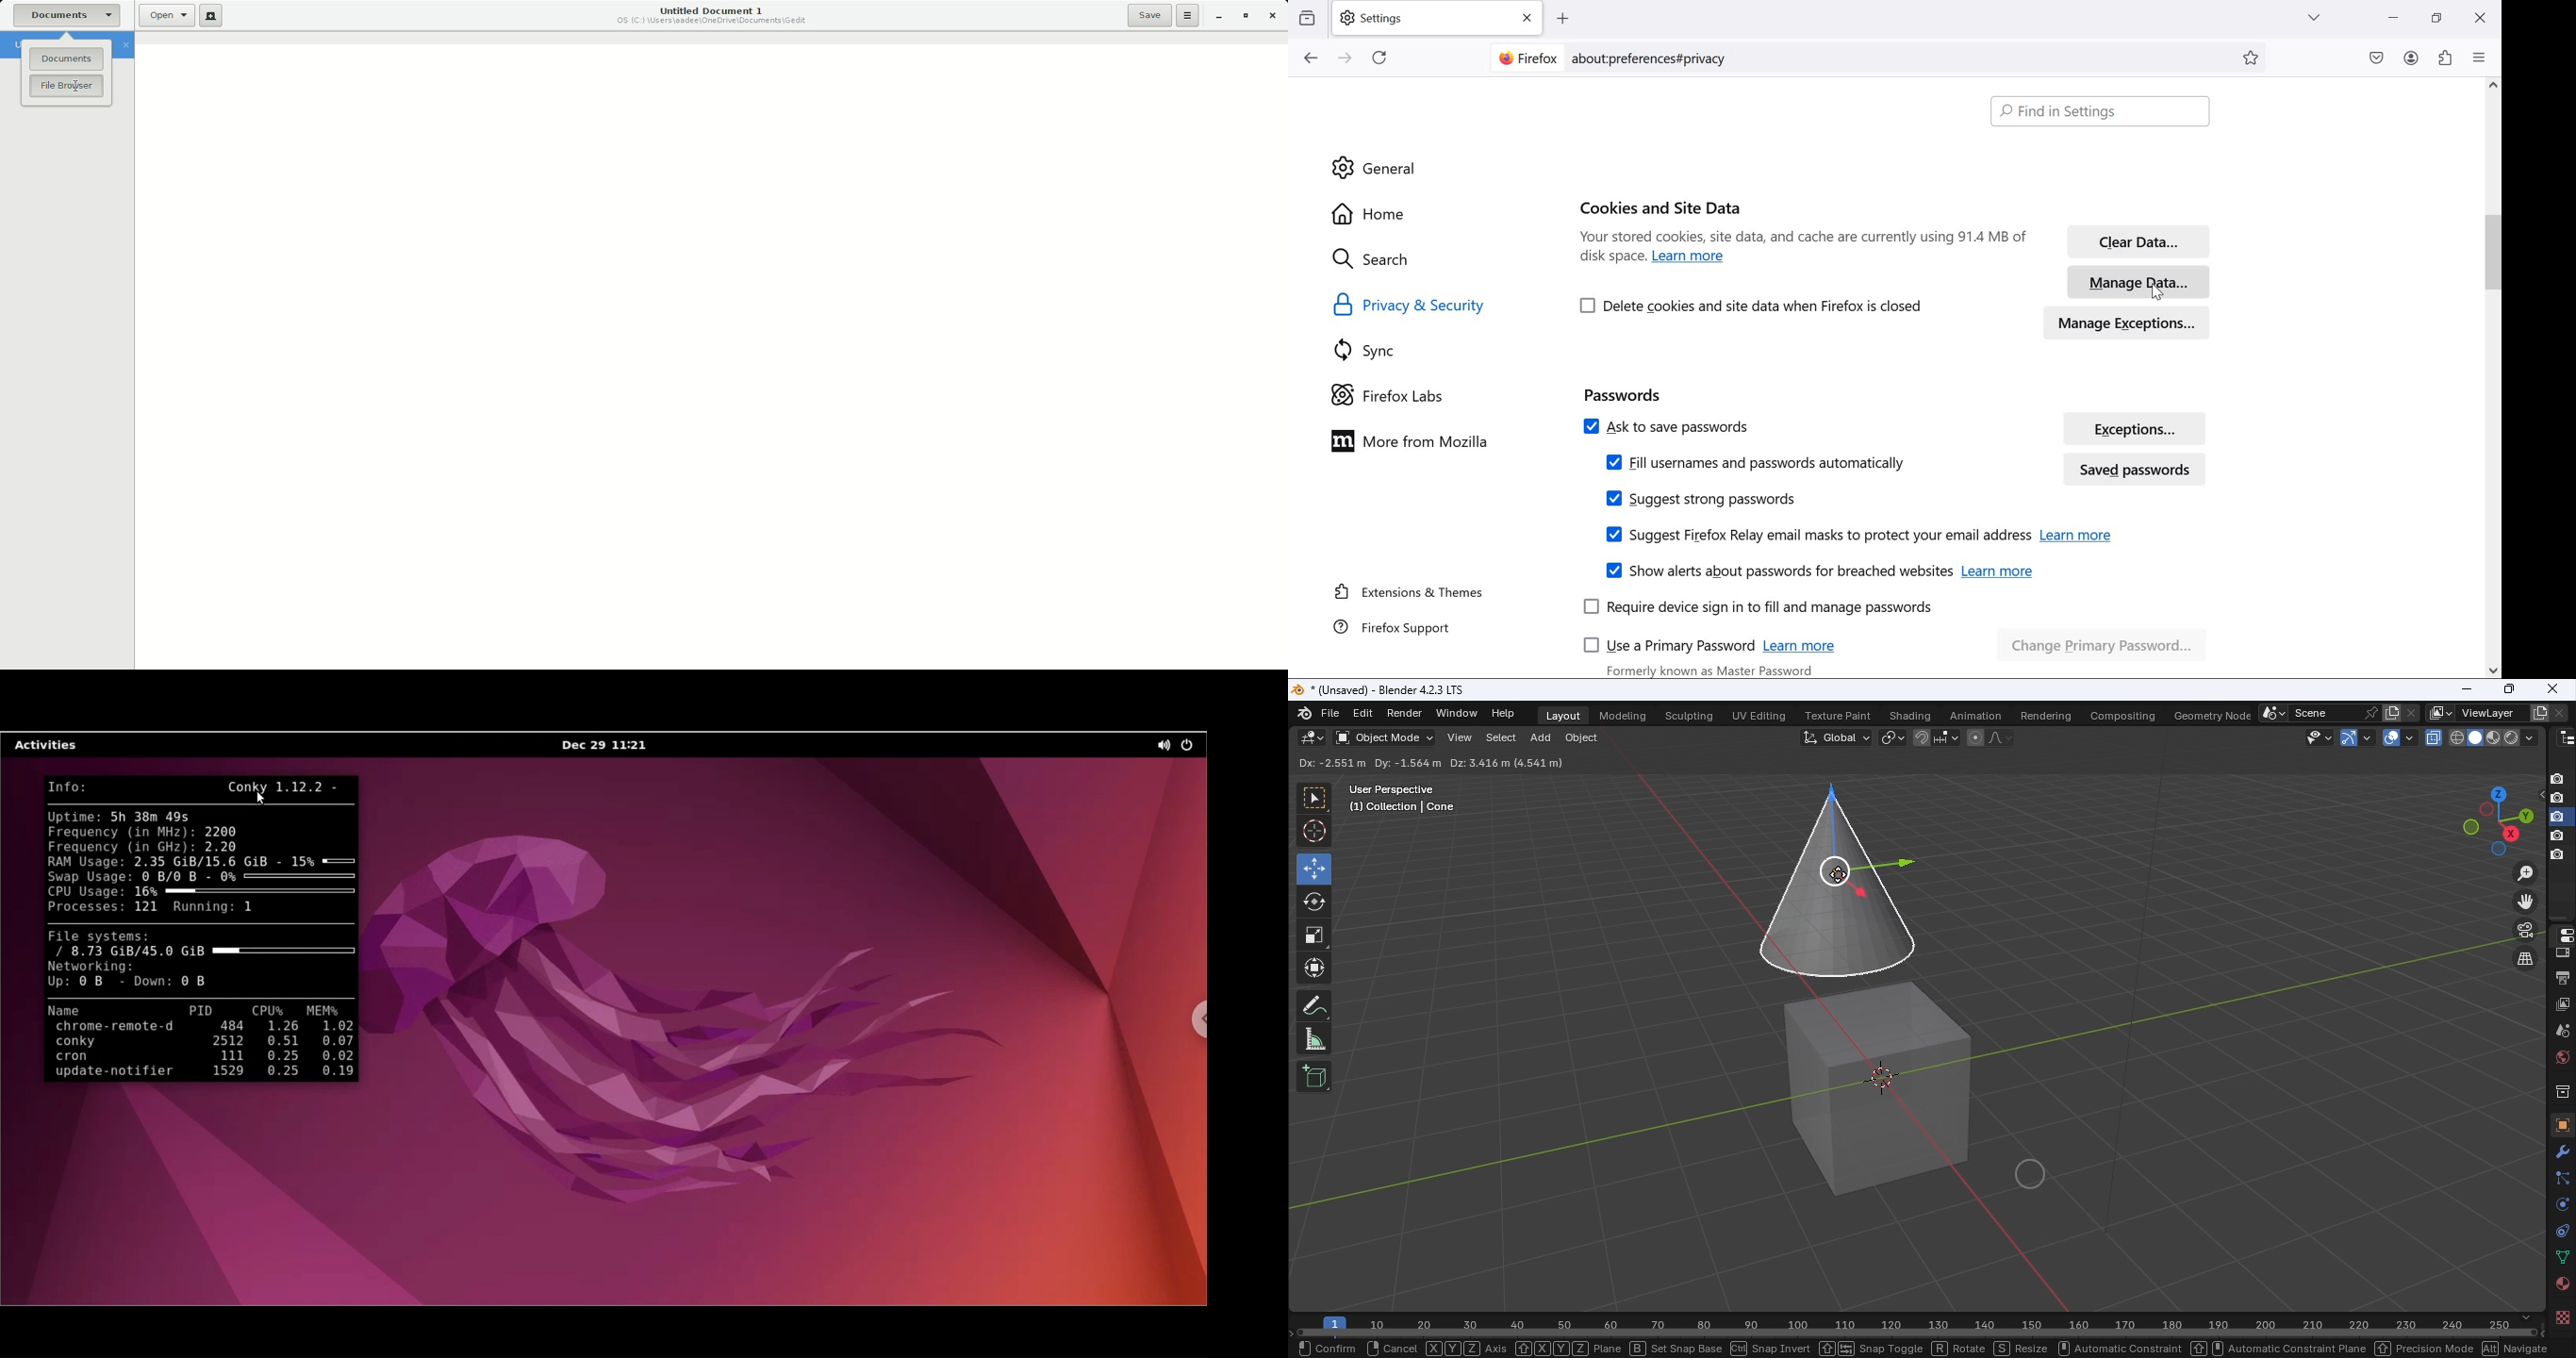  What do you see at coordinates (1621, 714) in the screenshot?
I see `Modeling` at bounding box center [1621, 714].